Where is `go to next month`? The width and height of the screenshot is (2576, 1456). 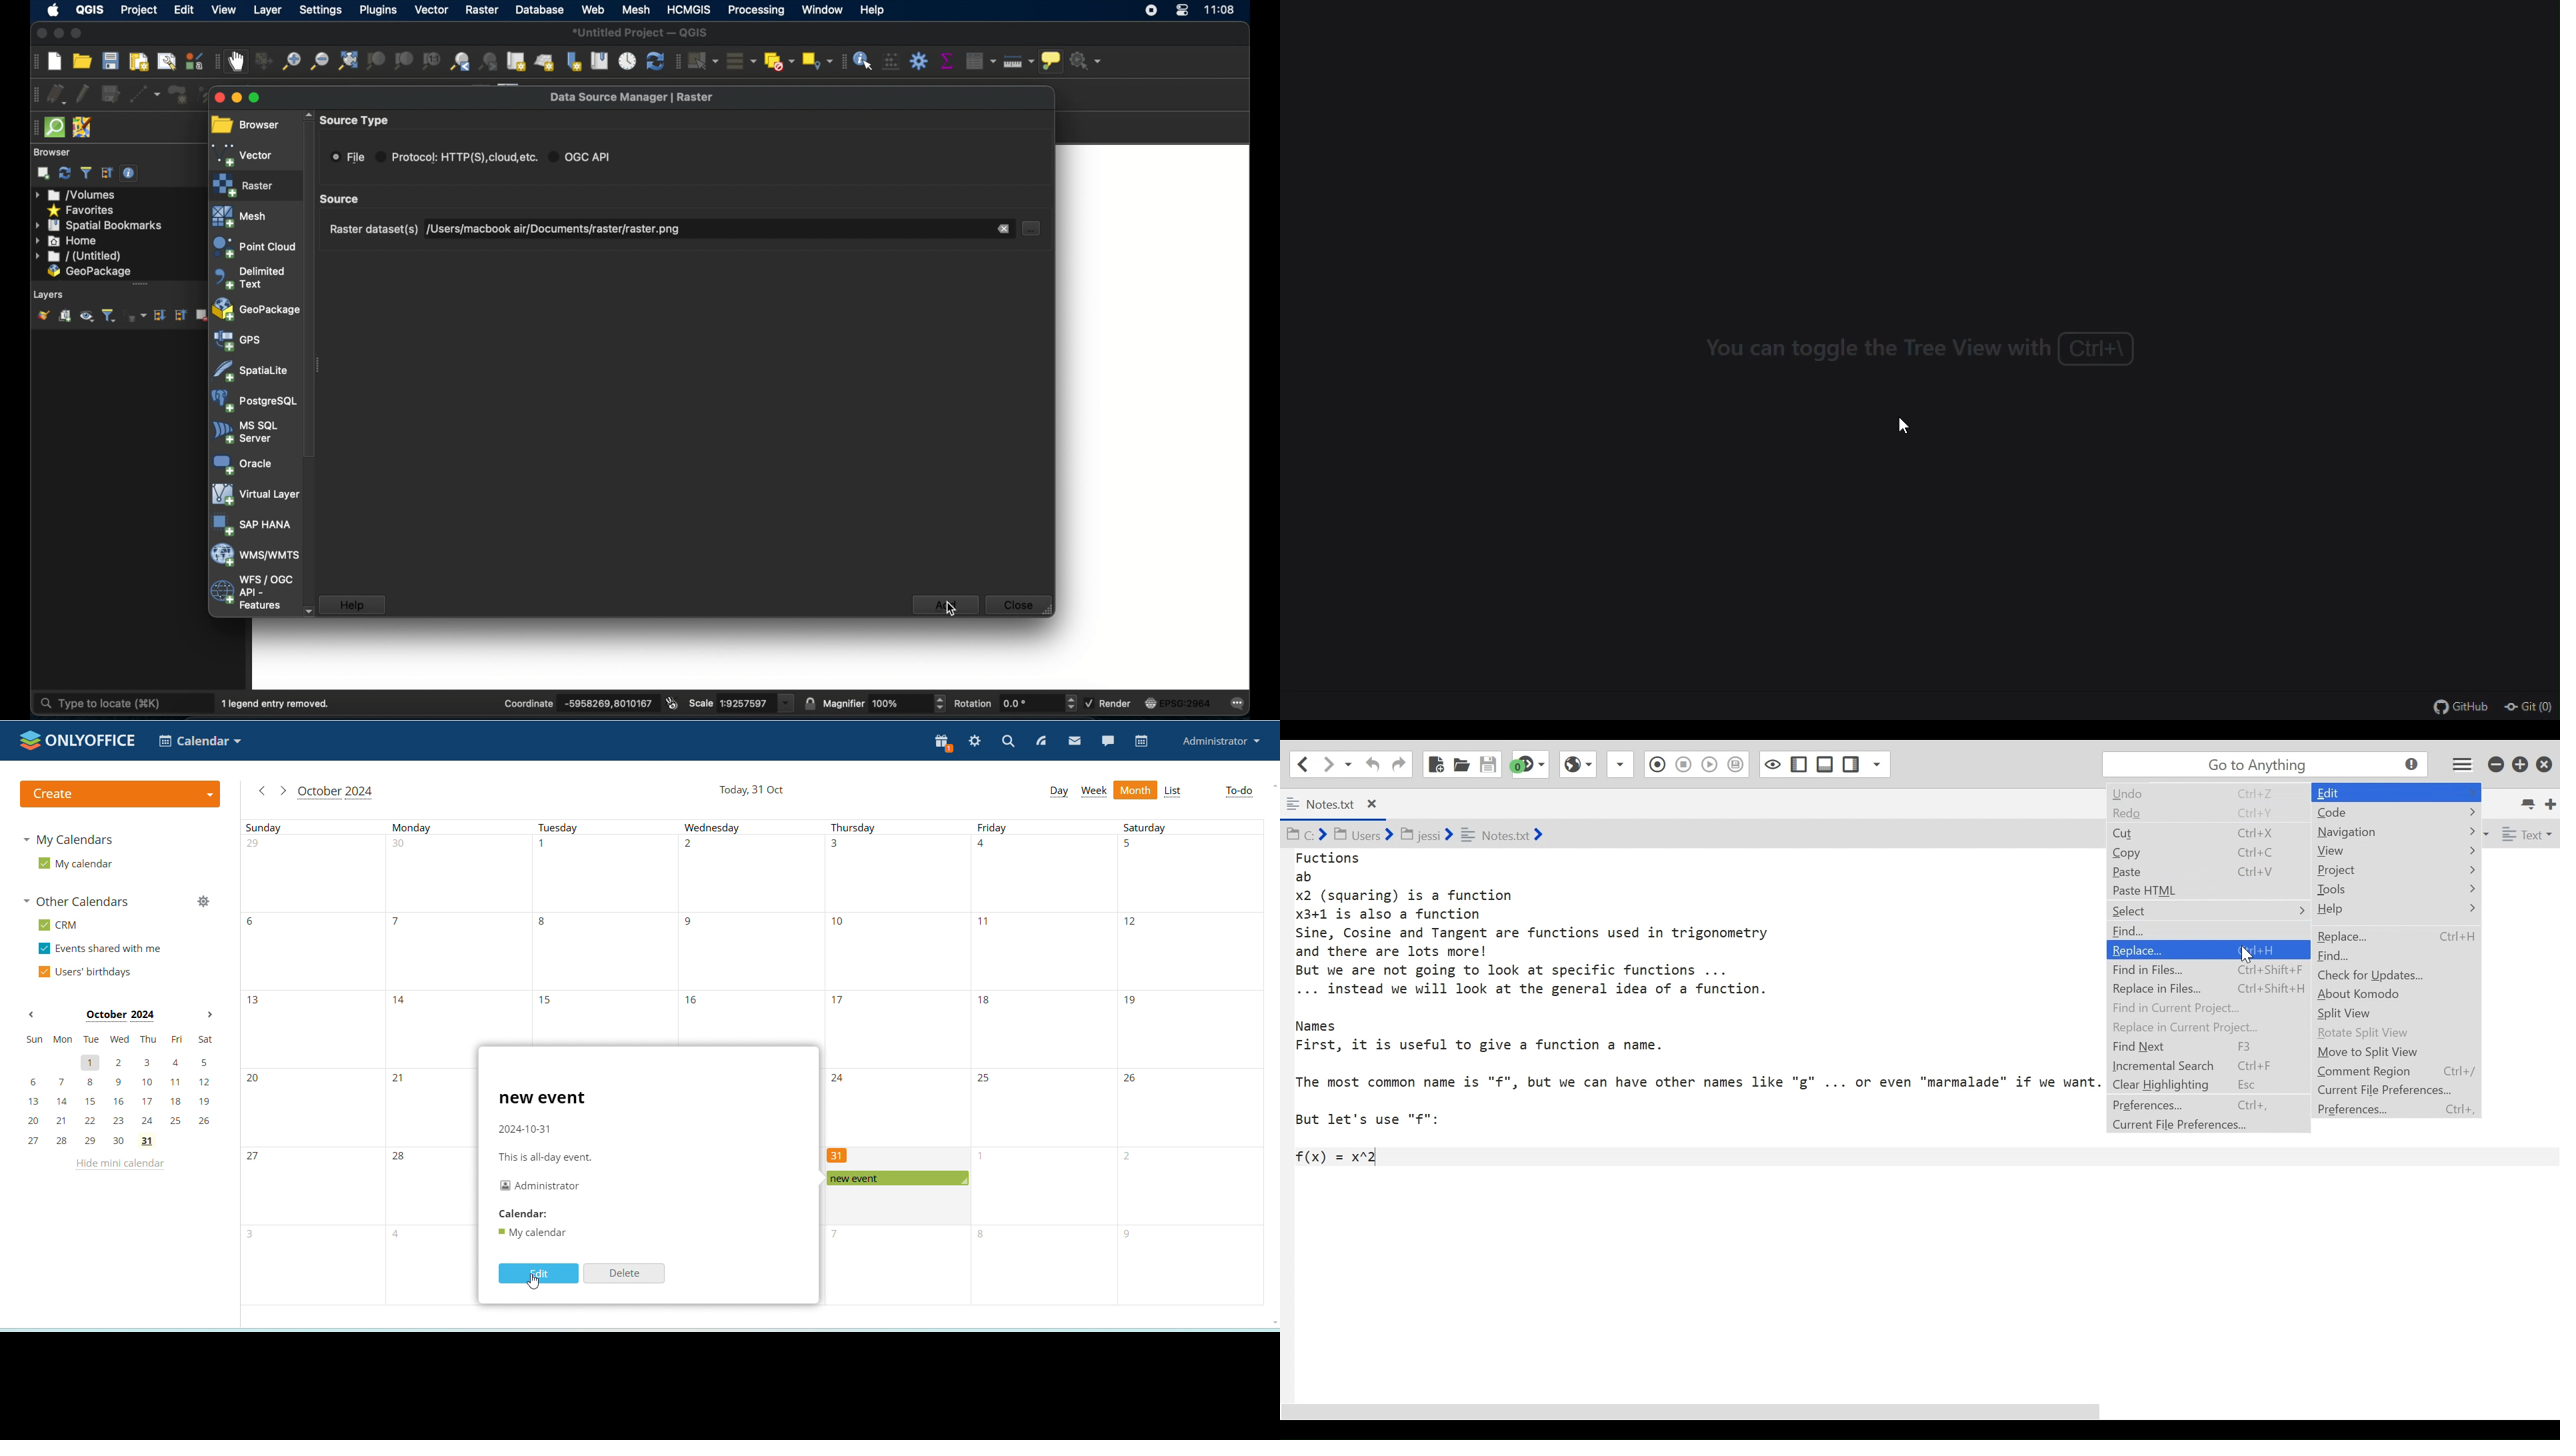
go to next month is located at coordinates (282, 791).